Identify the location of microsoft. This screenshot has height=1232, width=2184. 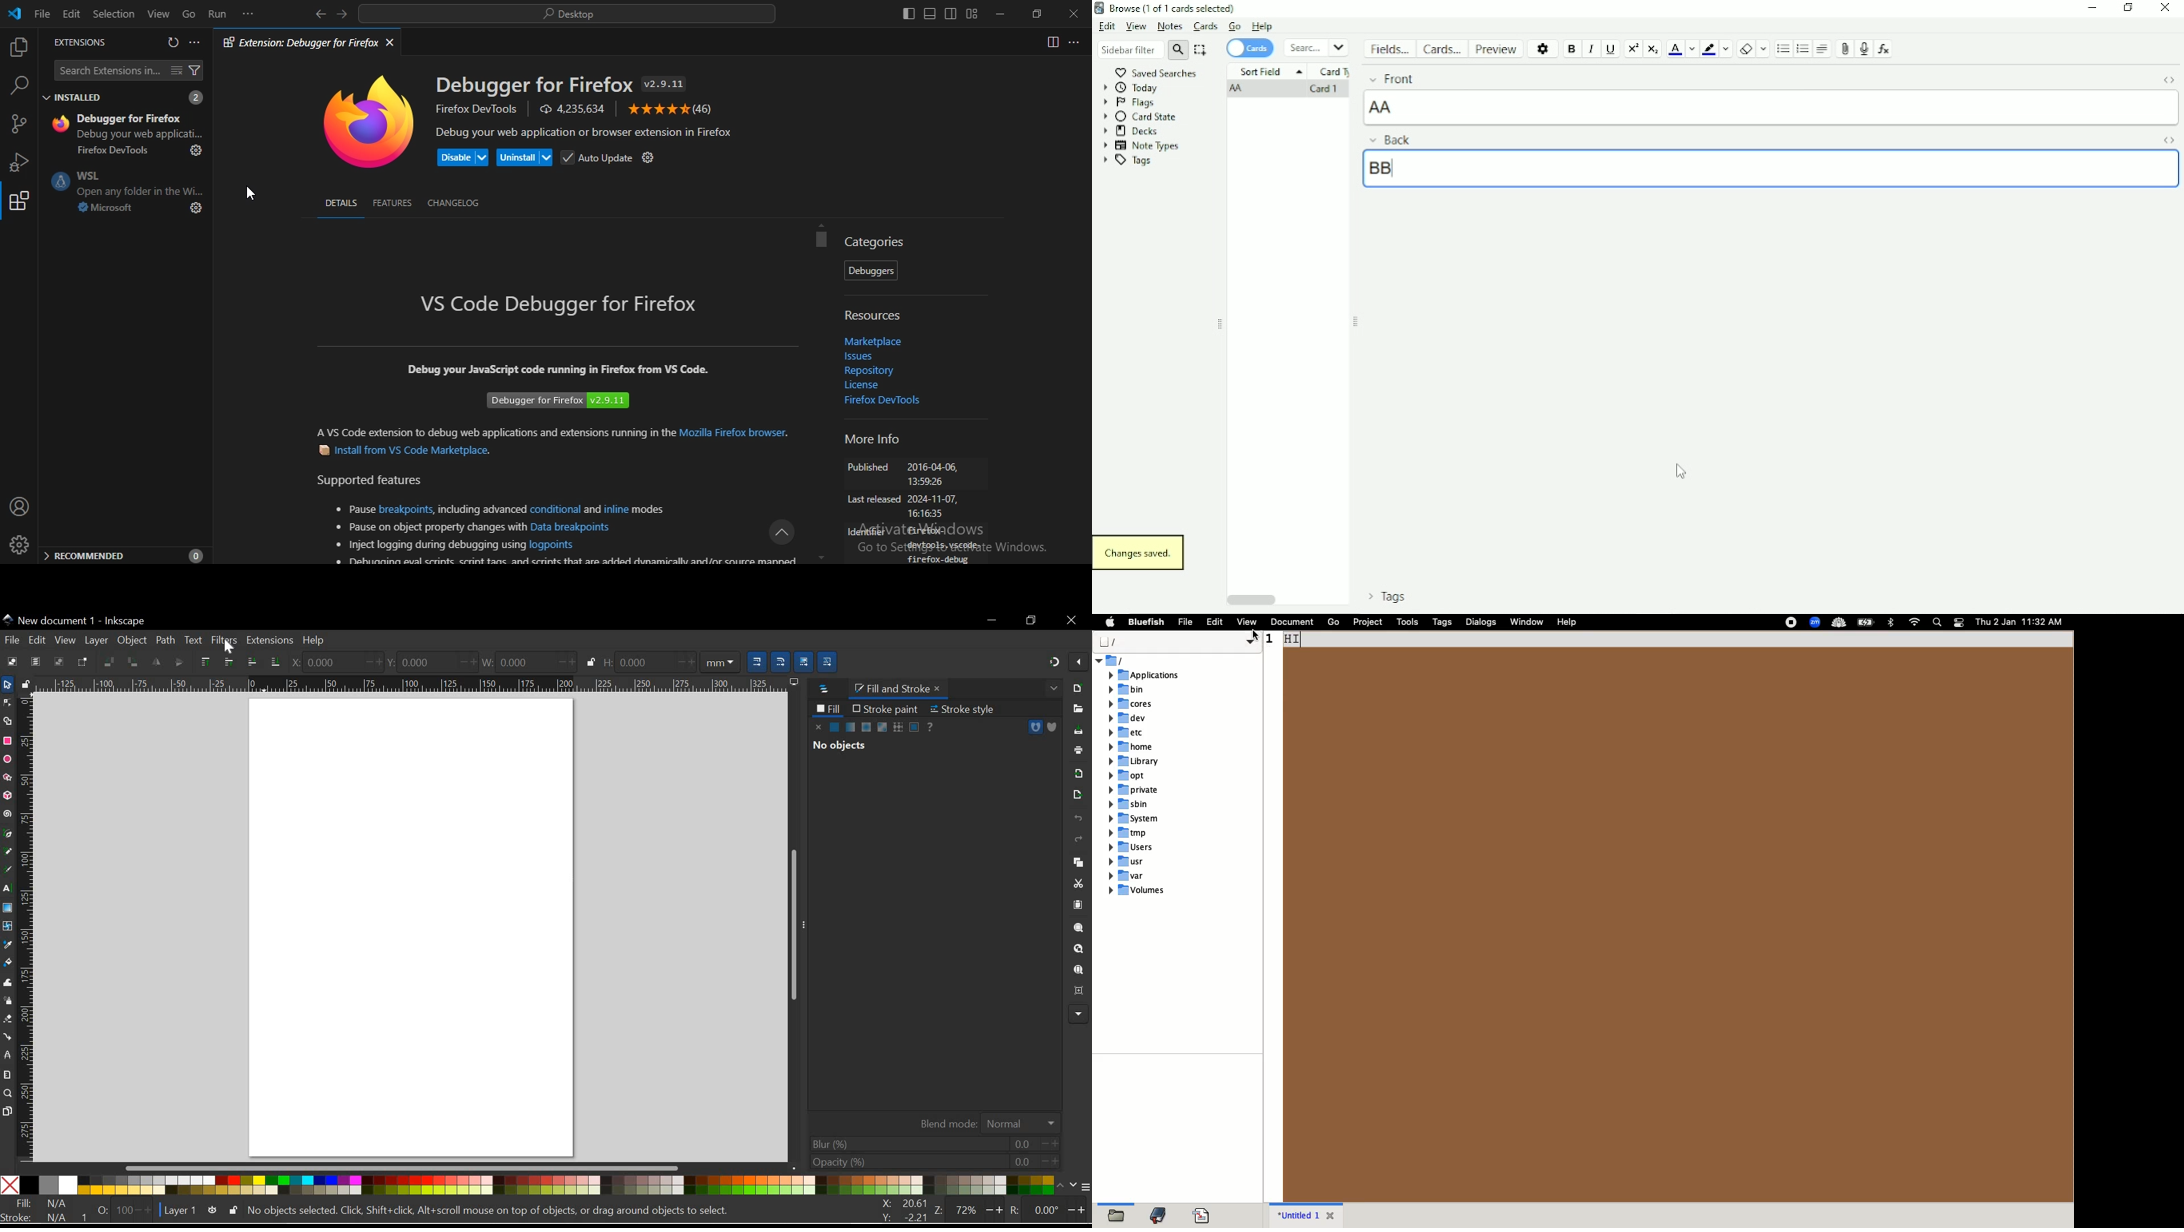
(102, 208).